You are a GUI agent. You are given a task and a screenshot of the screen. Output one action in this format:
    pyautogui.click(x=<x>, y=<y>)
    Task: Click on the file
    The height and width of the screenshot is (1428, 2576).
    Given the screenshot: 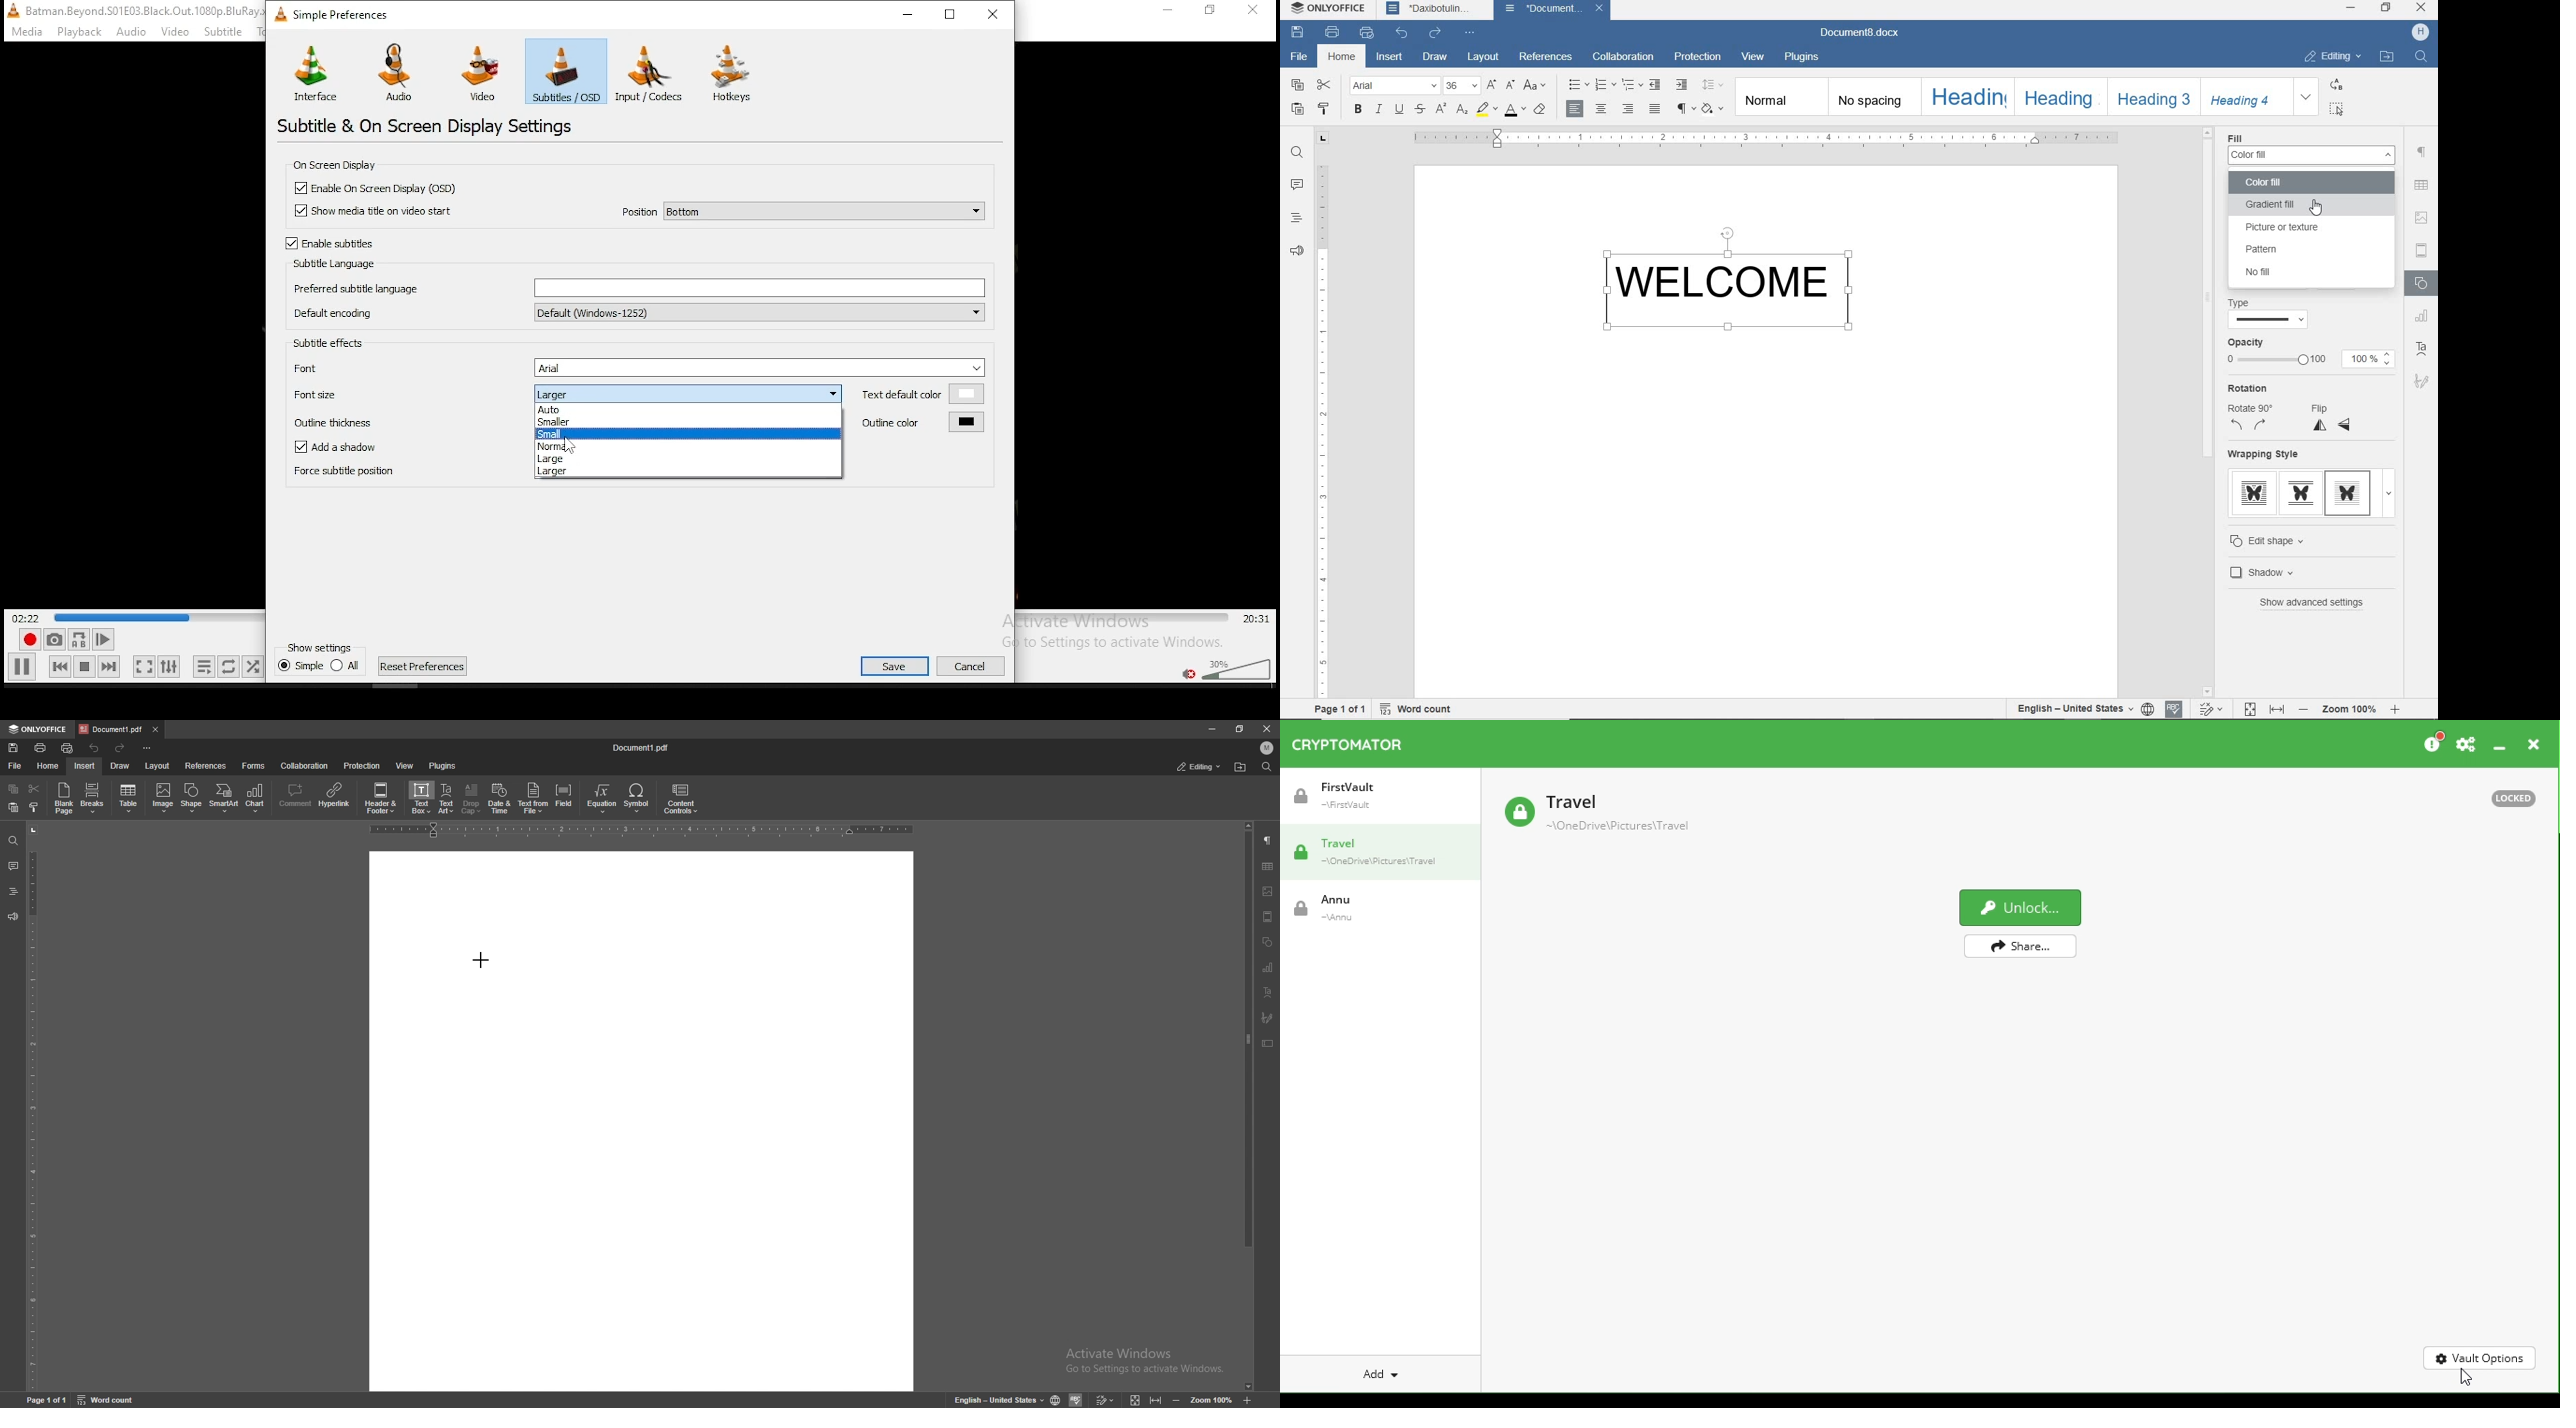 What is the action you would take?
    pyautogui.click(x=15, y=766)
    